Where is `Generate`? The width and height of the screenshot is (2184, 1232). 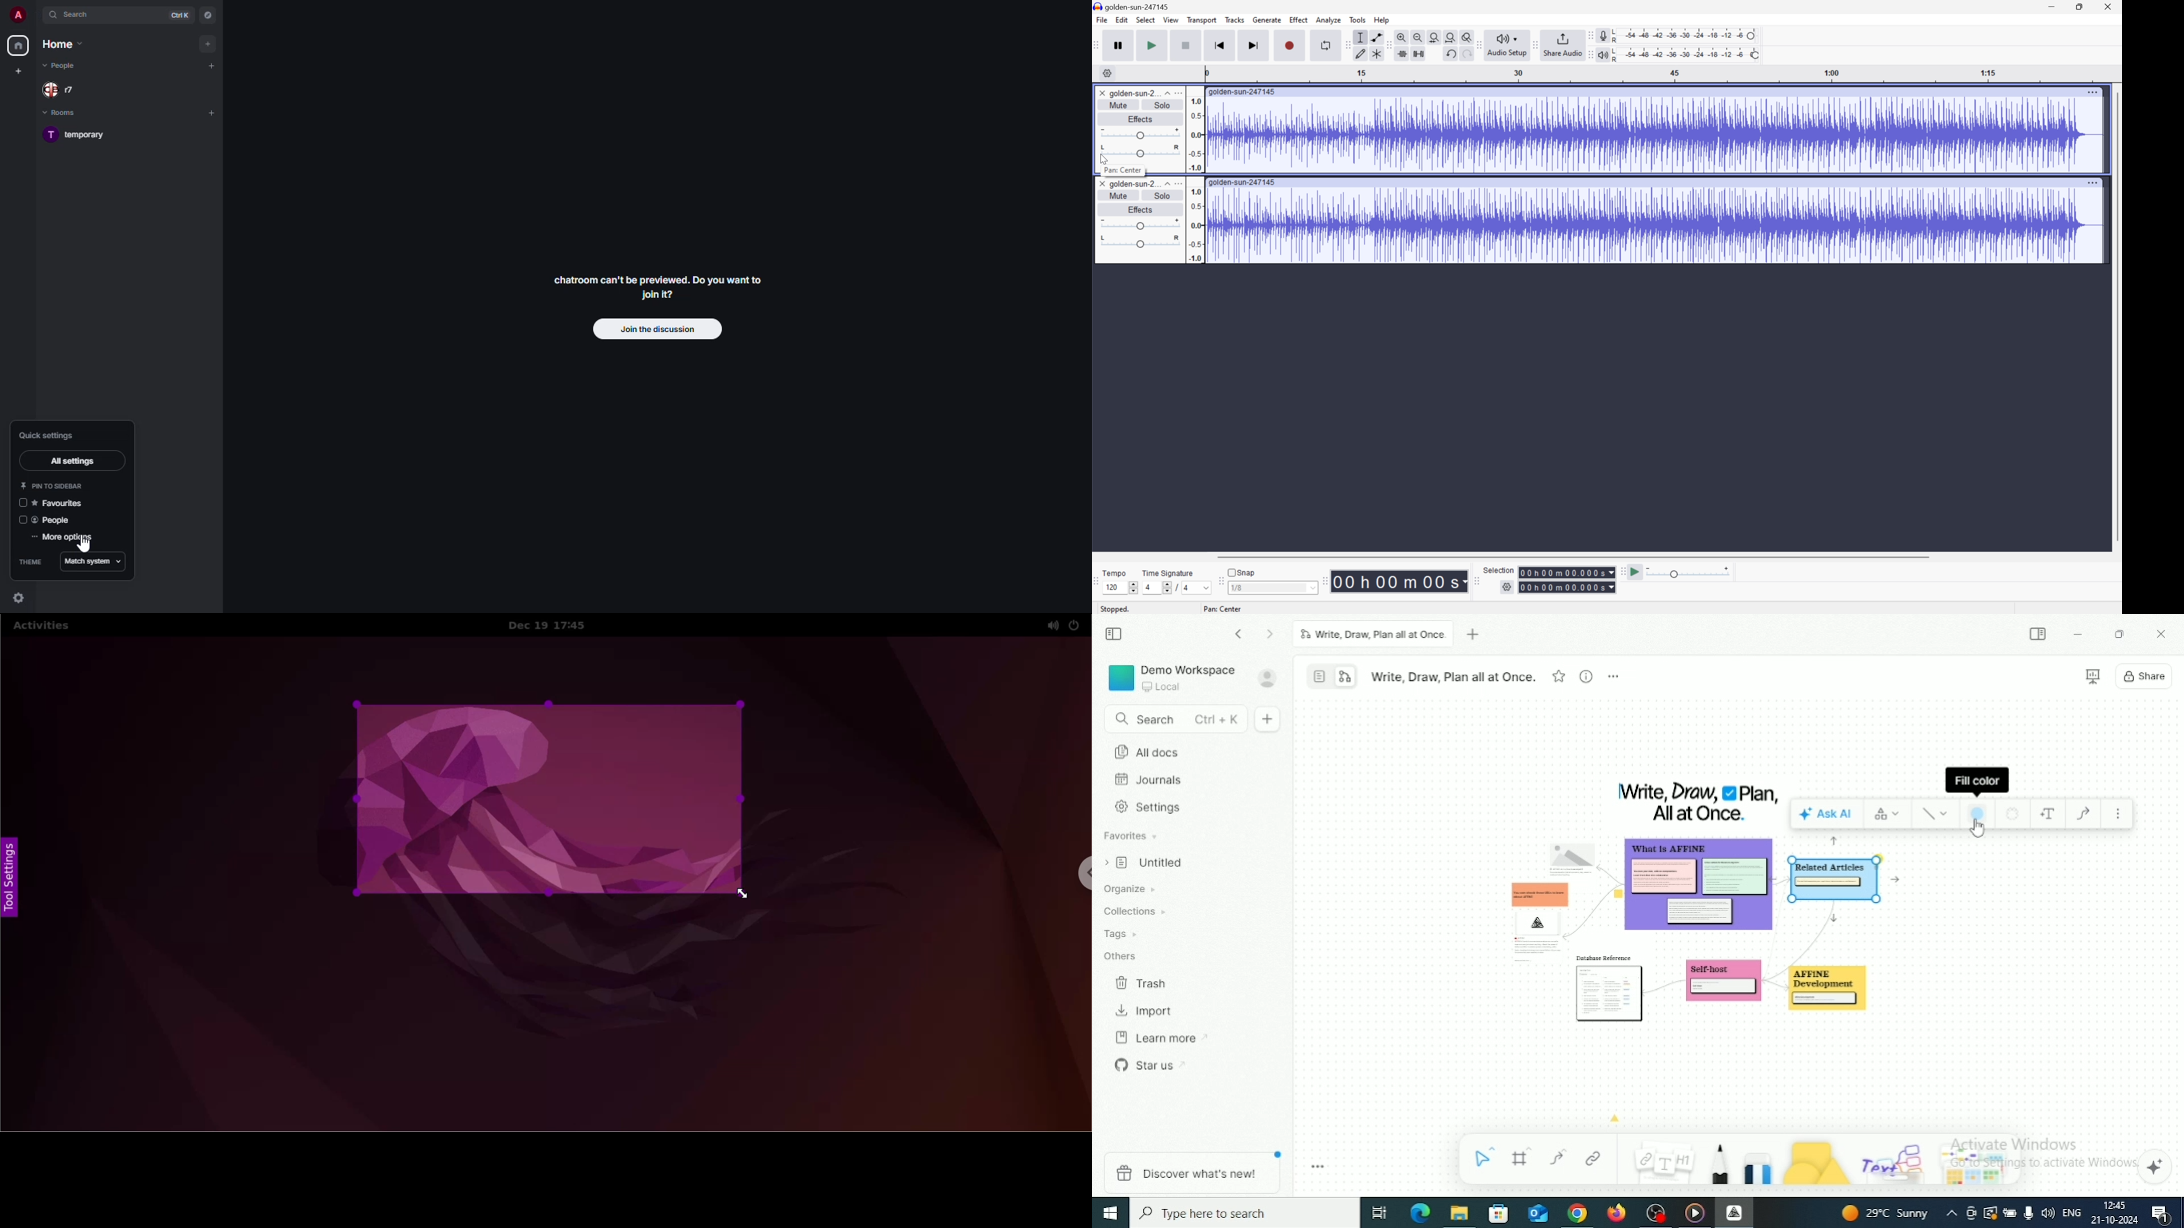 Generate is located at coordinates (1268, 20).